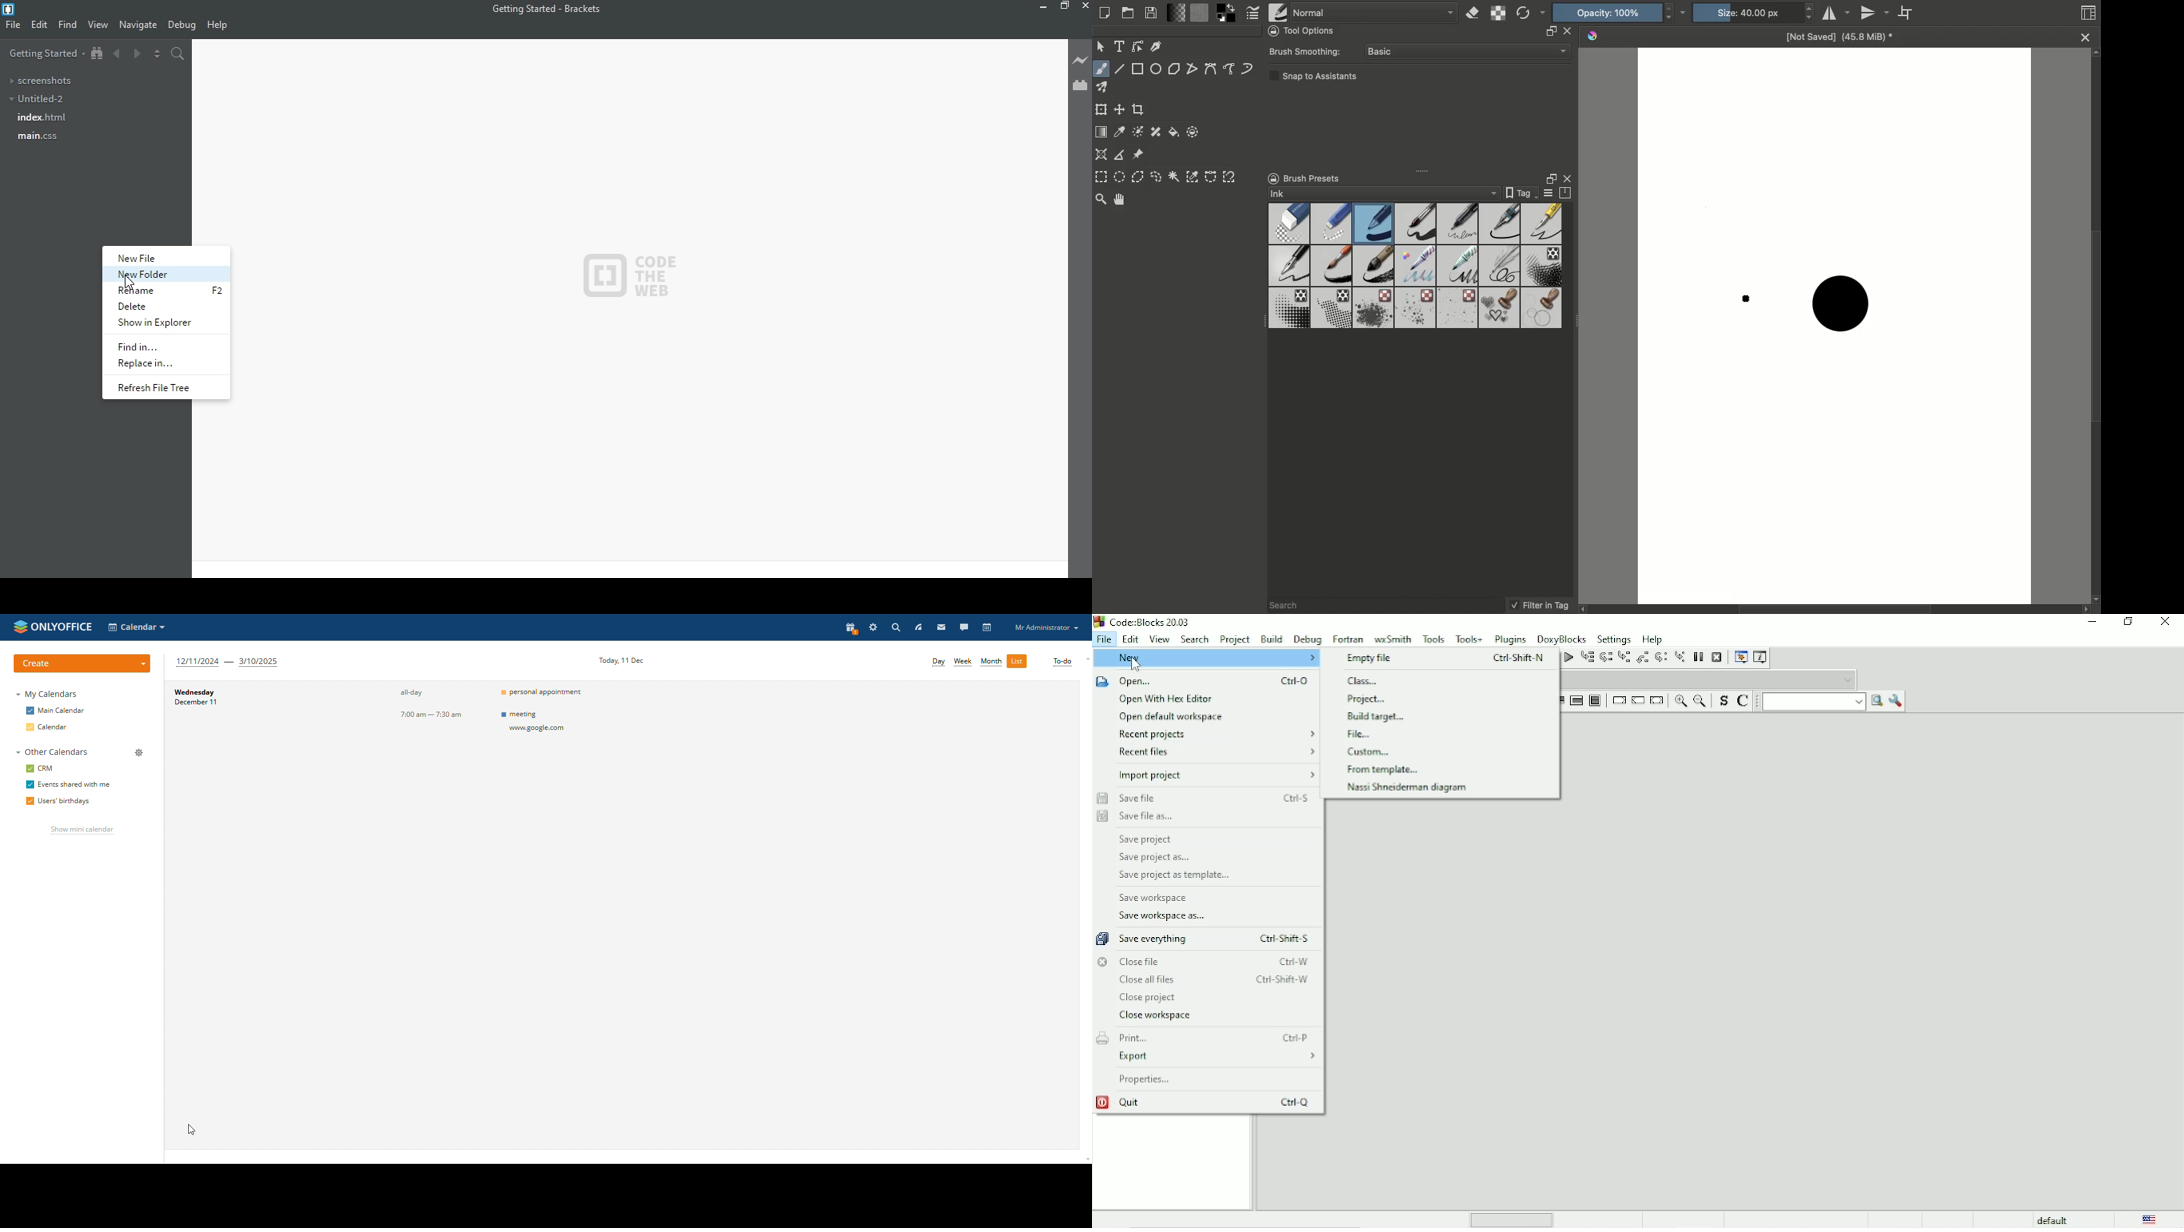 This screenshot has height=1232, width=2184. I want to click on Freeform brush, so click(1101, 67).